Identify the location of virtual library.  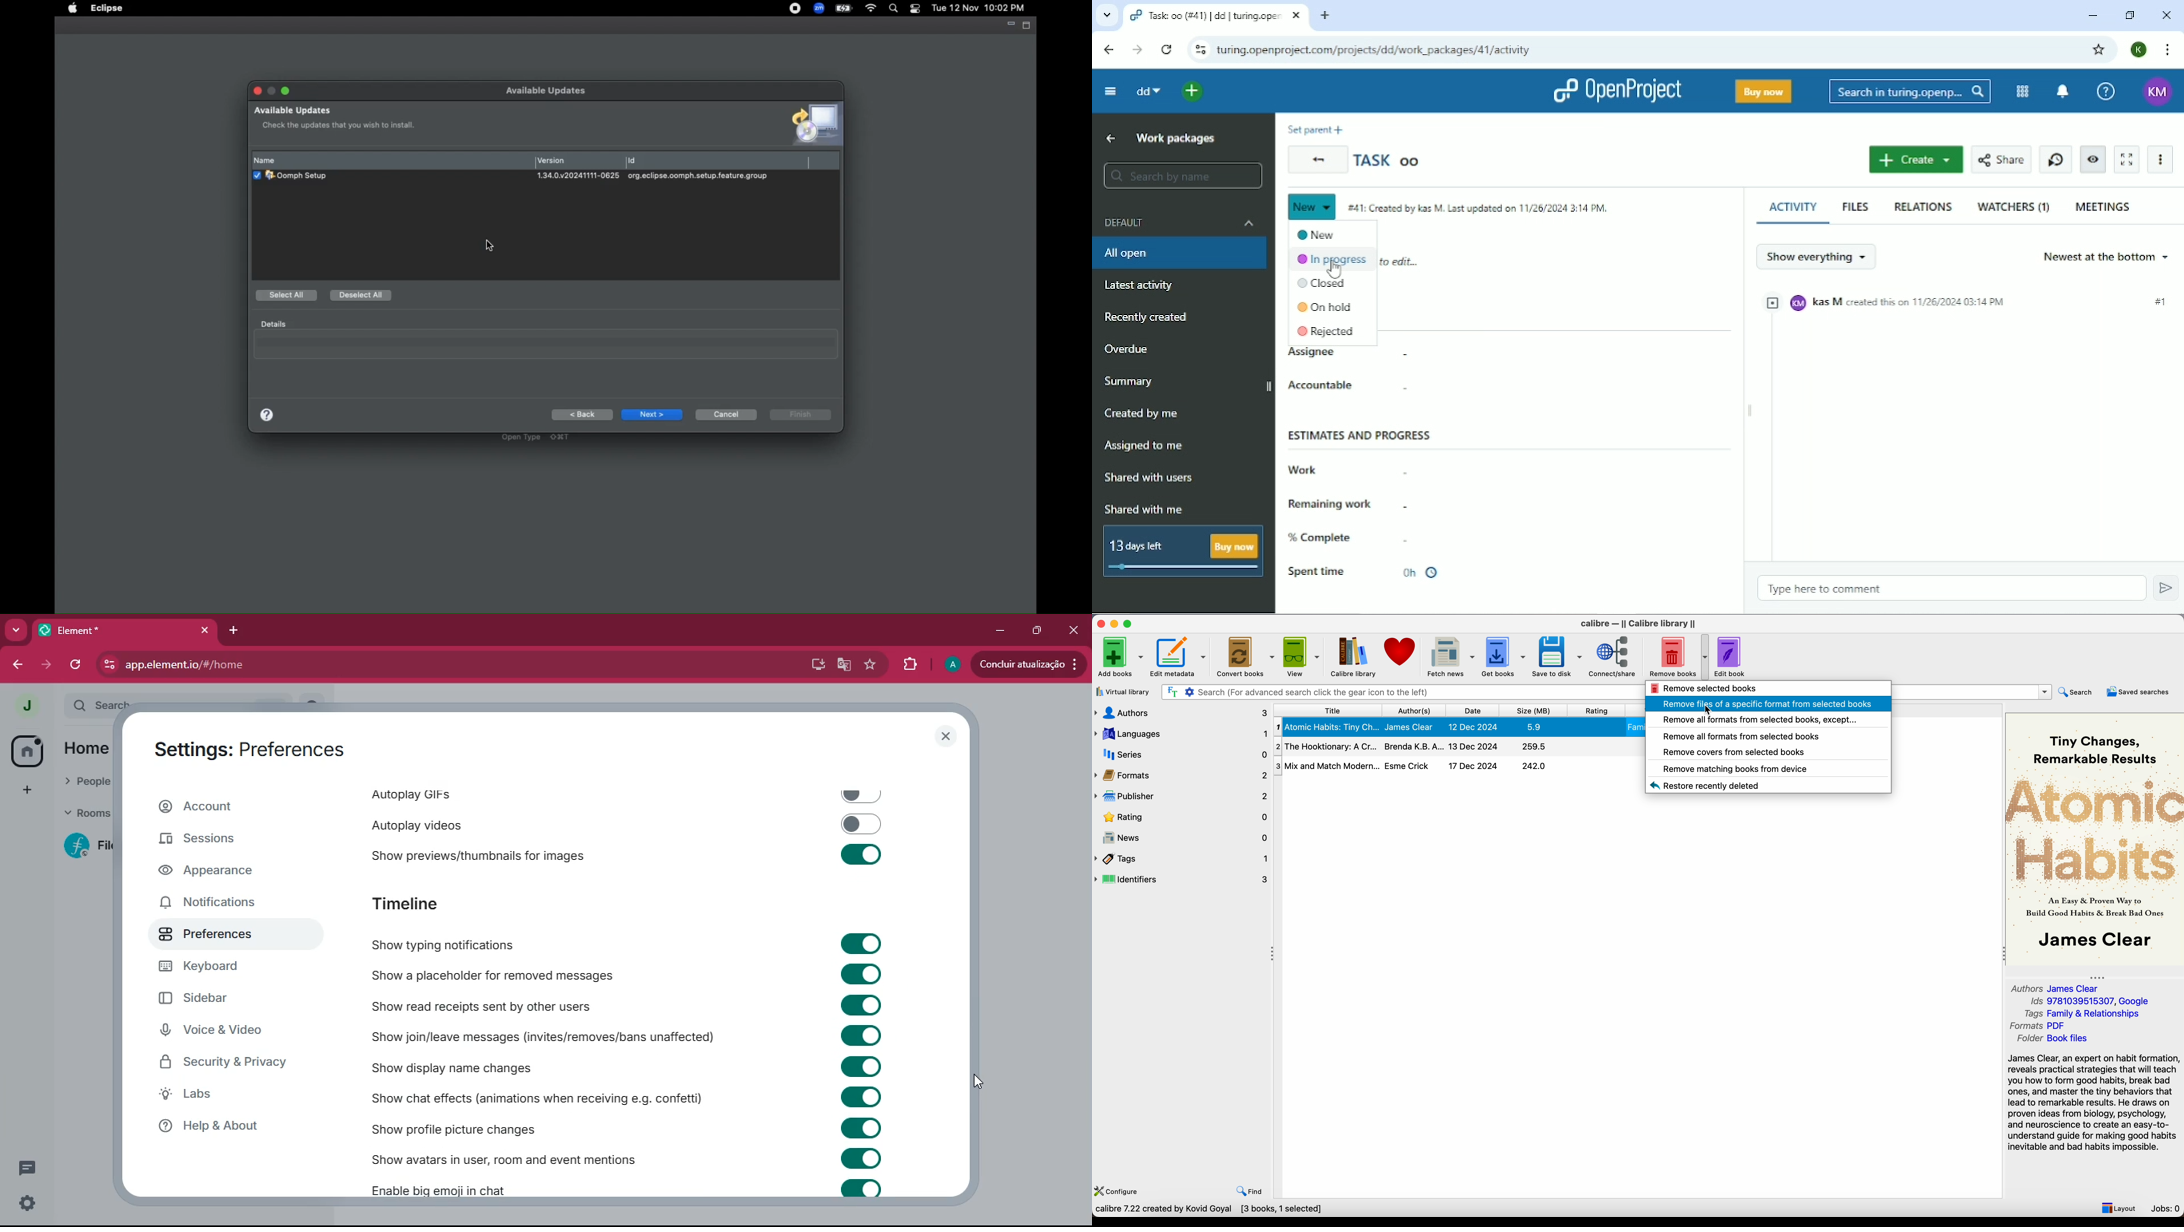
(1124, 692).